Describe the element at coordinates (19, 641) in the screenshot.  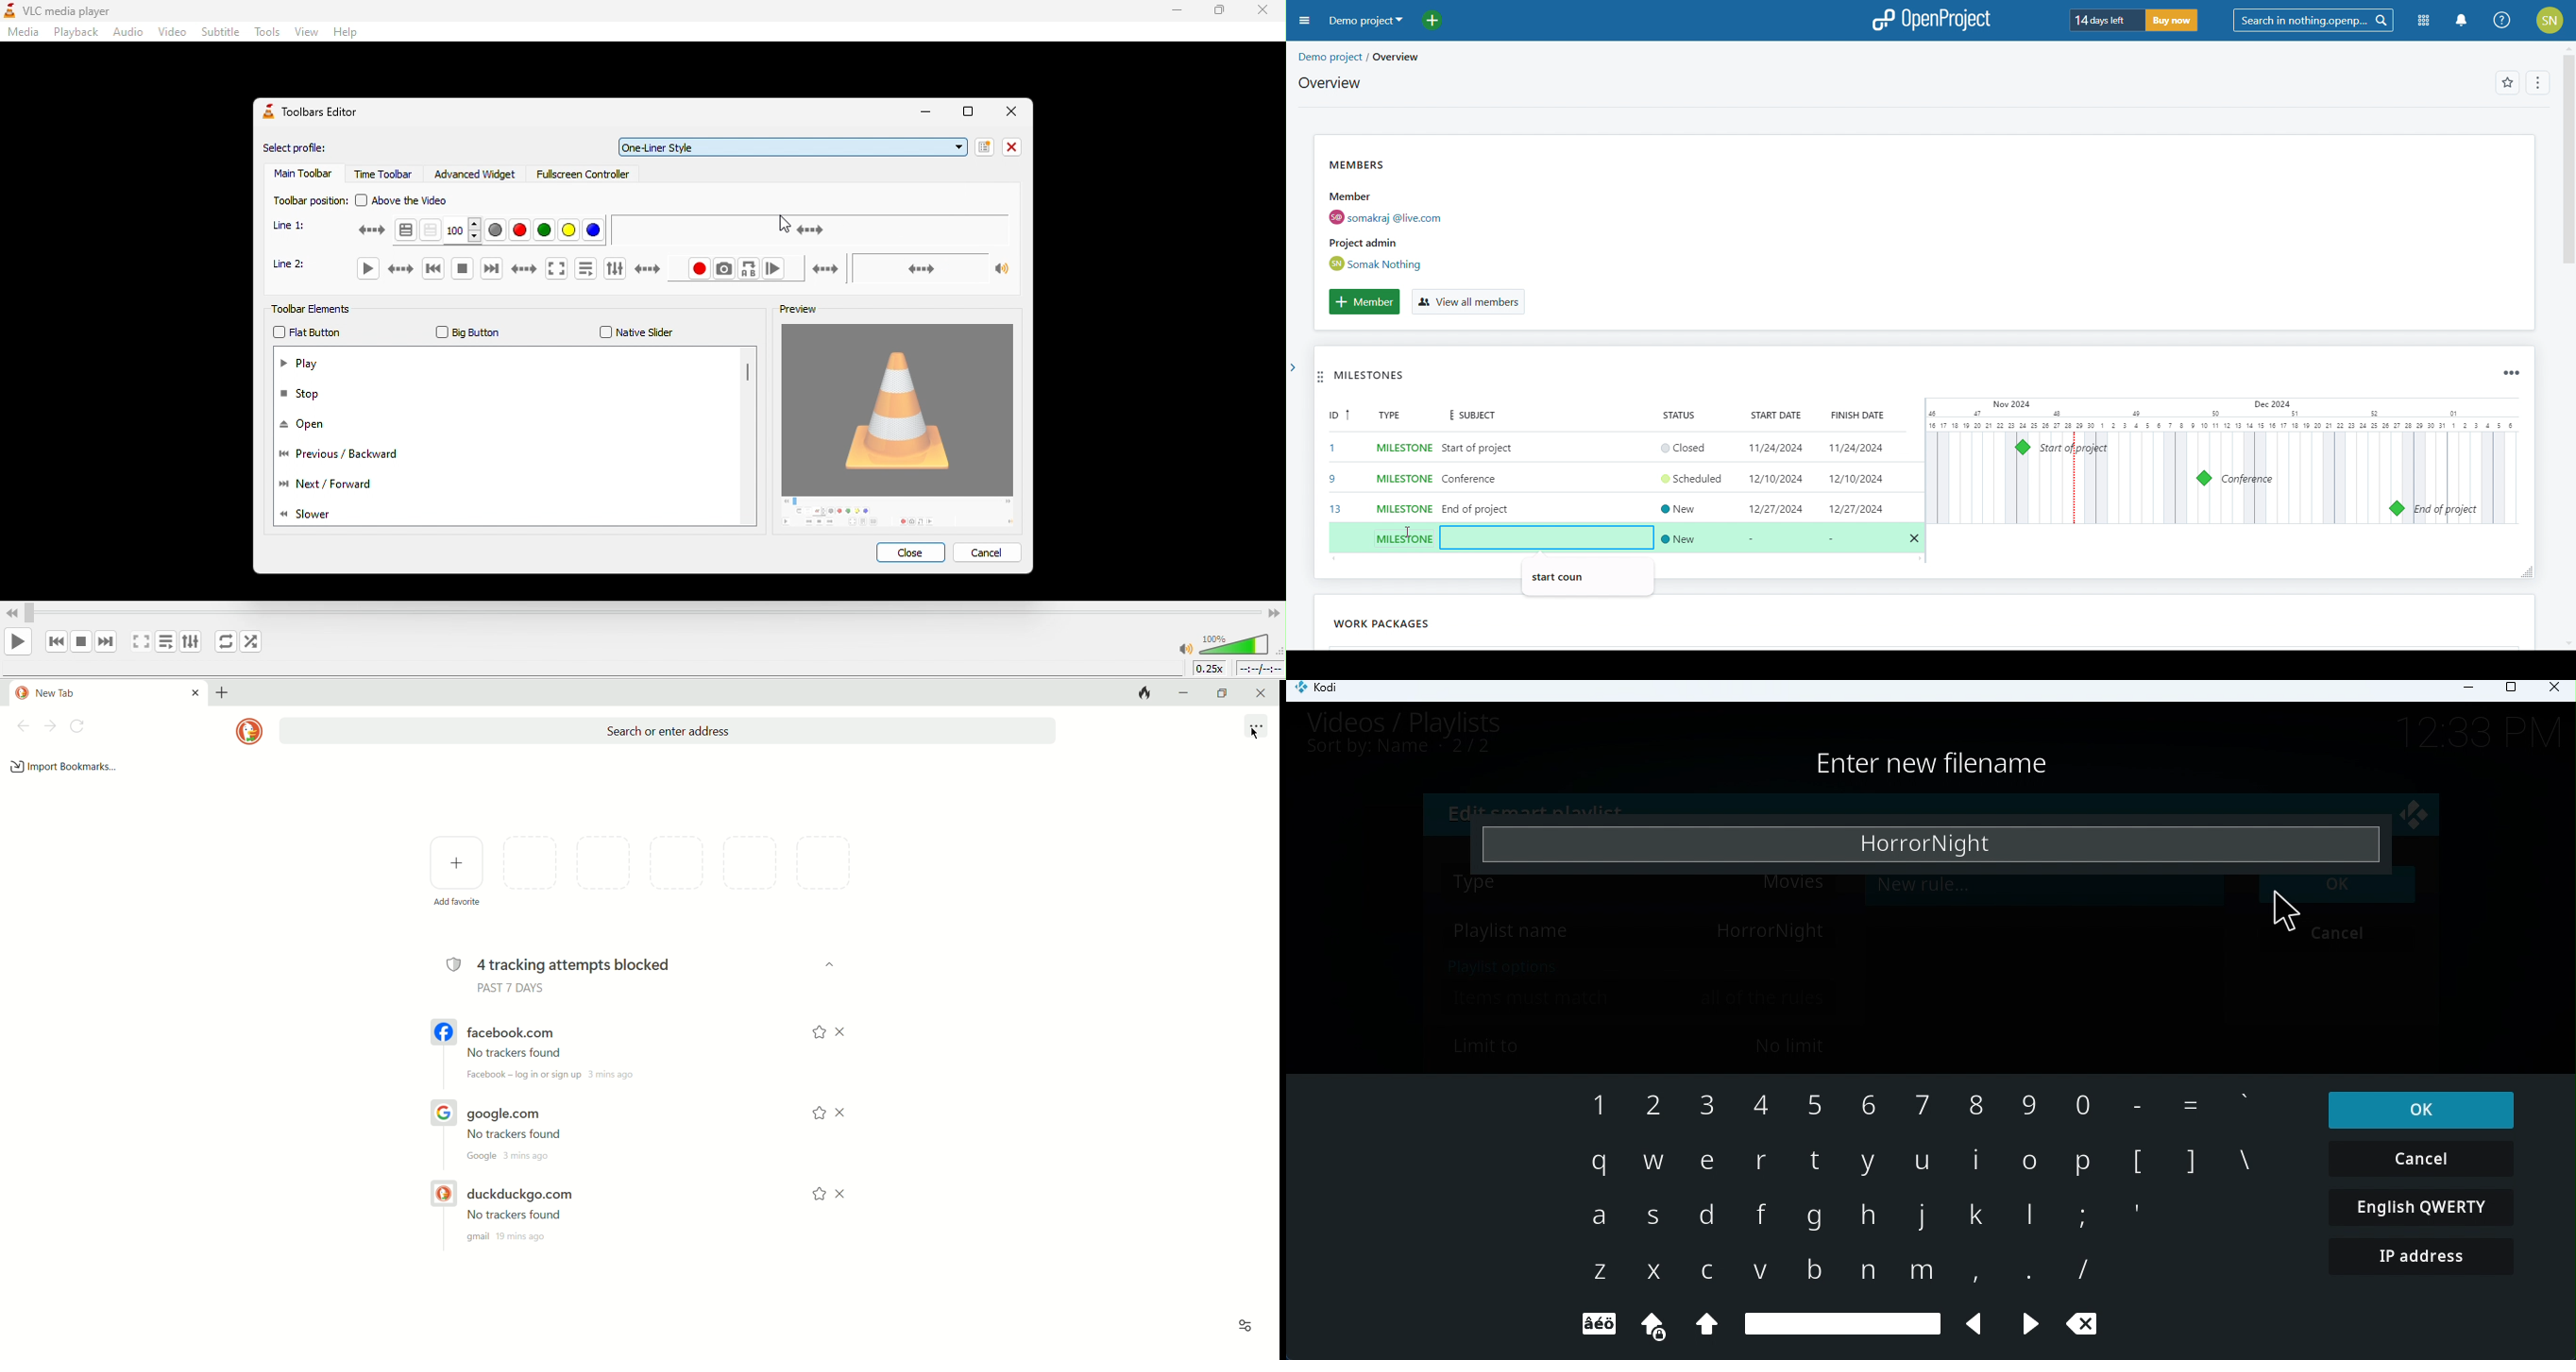
I see `play` at that location.